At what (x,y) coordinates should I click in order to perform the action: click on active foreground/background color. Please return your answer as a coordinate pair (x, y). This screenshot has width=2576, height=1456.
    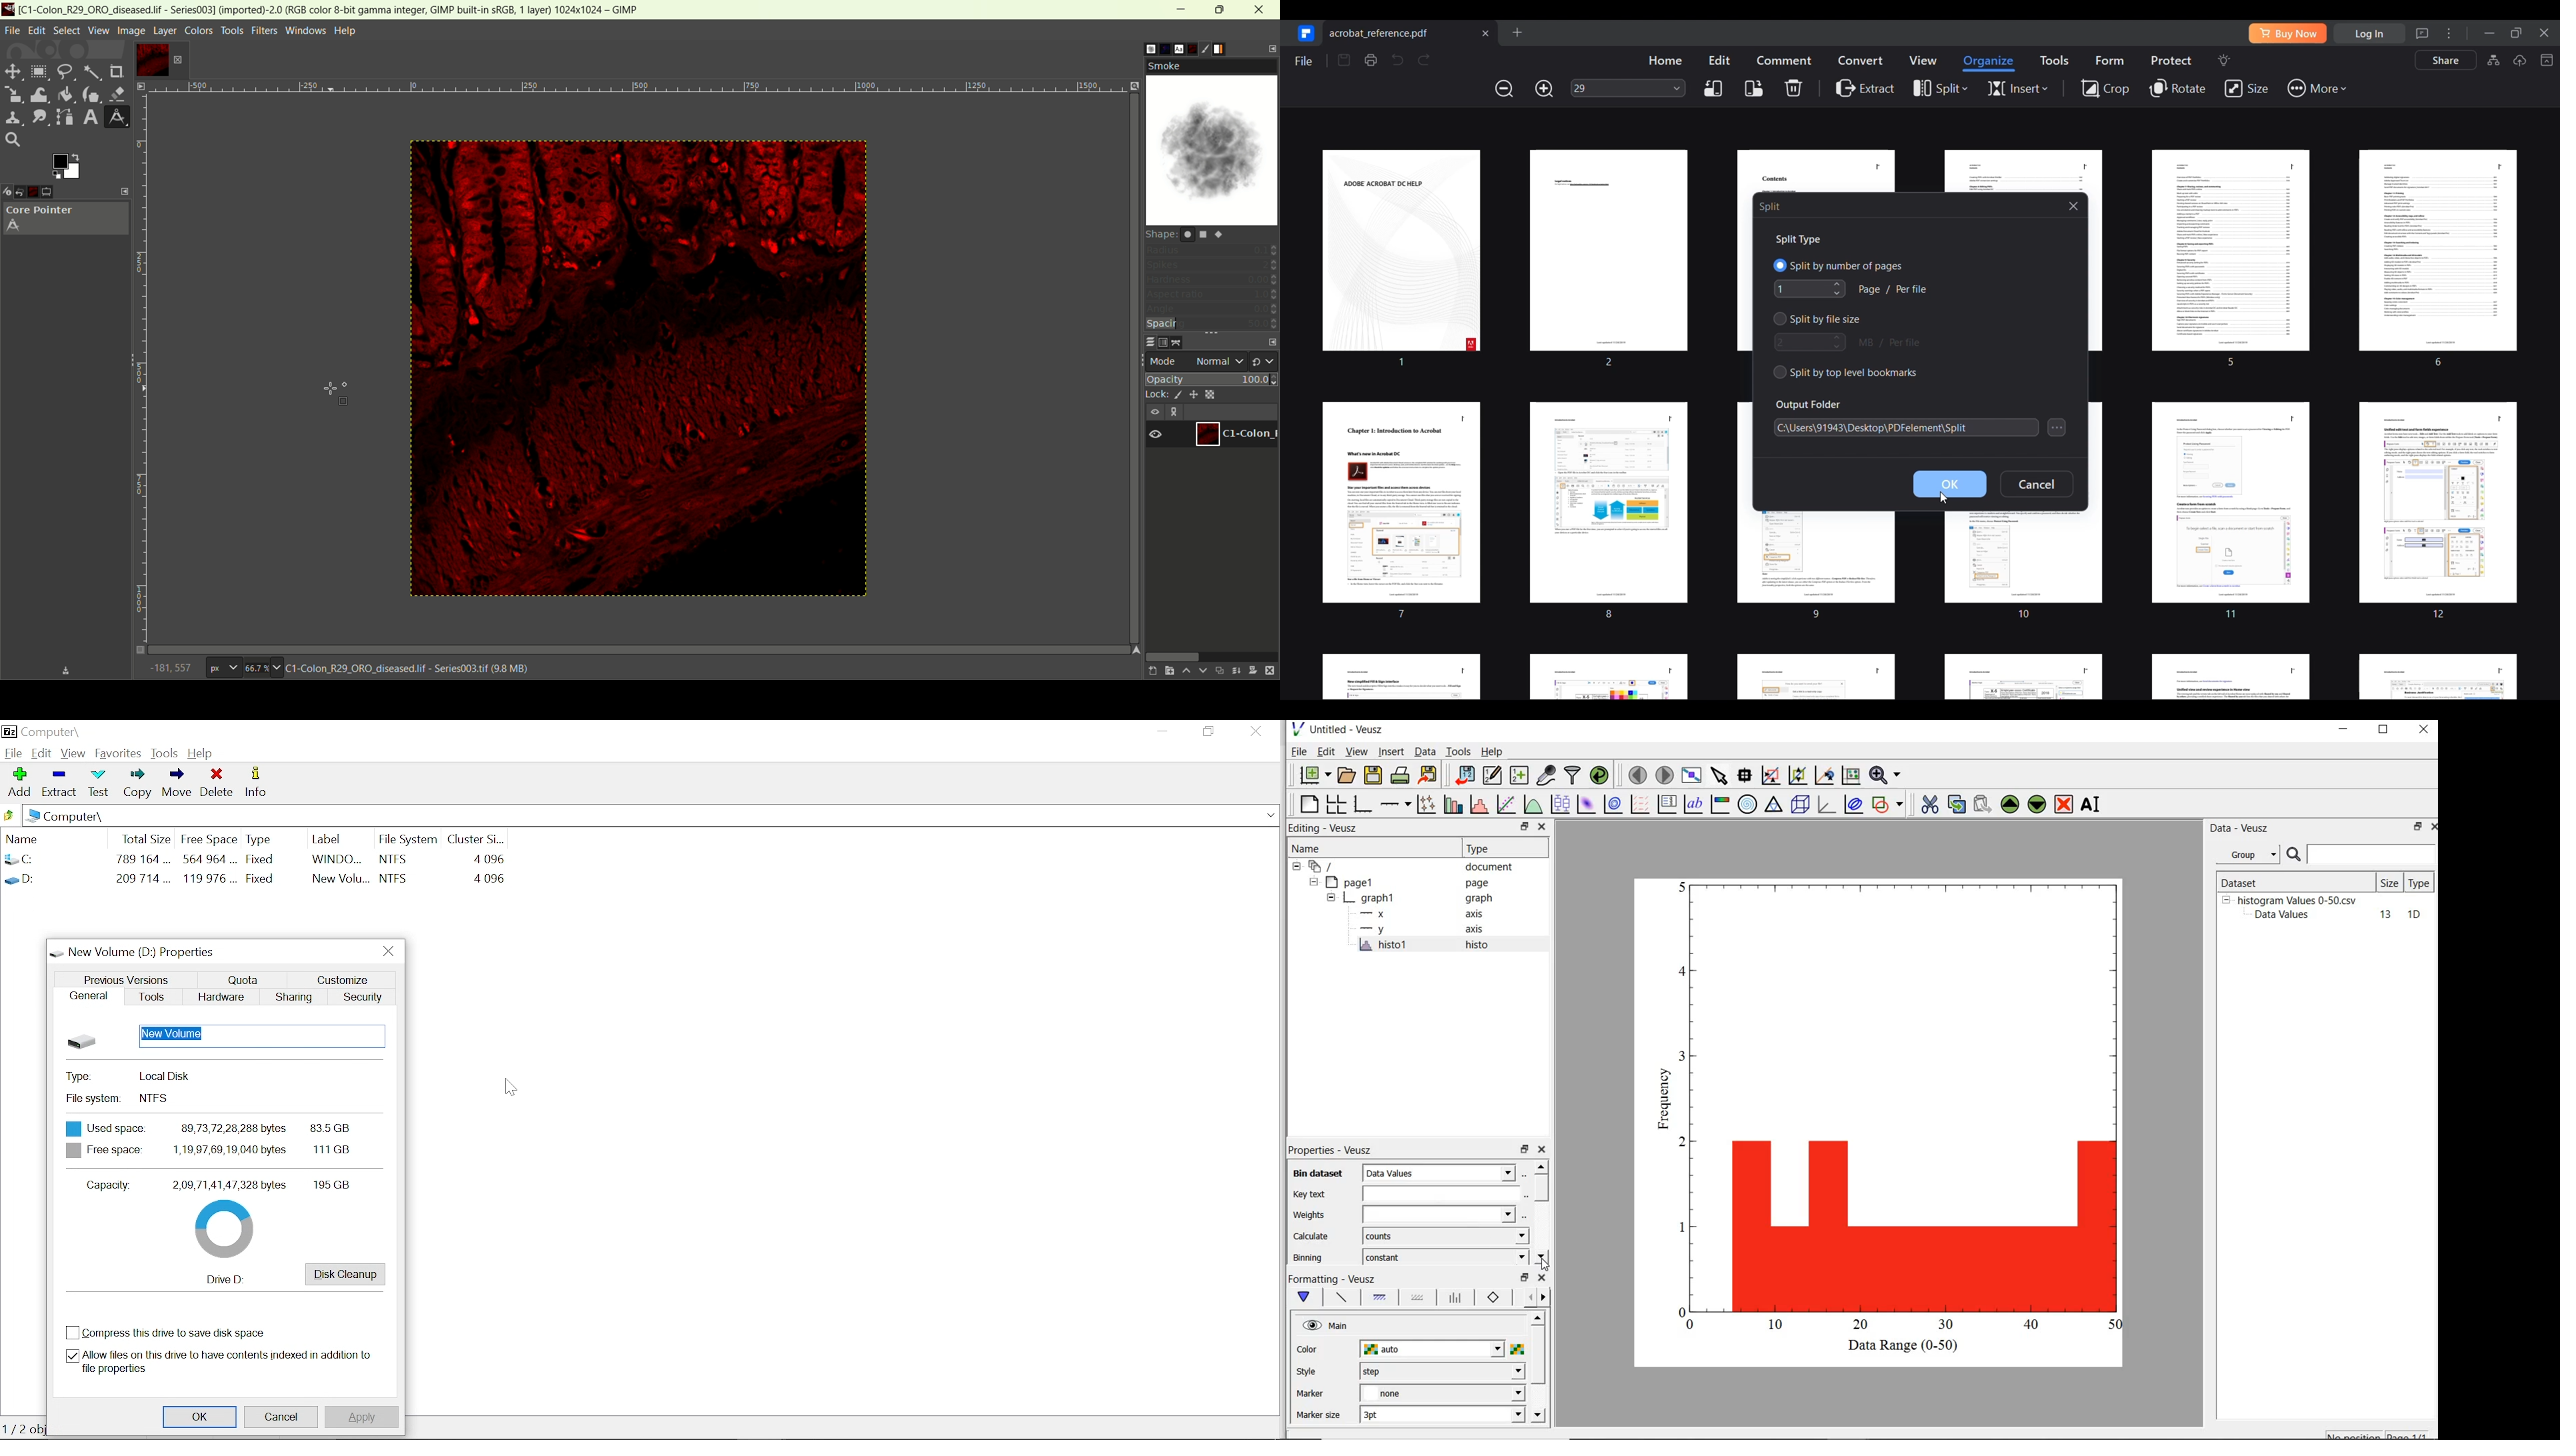
    Looking at the image, I should click on (64, 166).